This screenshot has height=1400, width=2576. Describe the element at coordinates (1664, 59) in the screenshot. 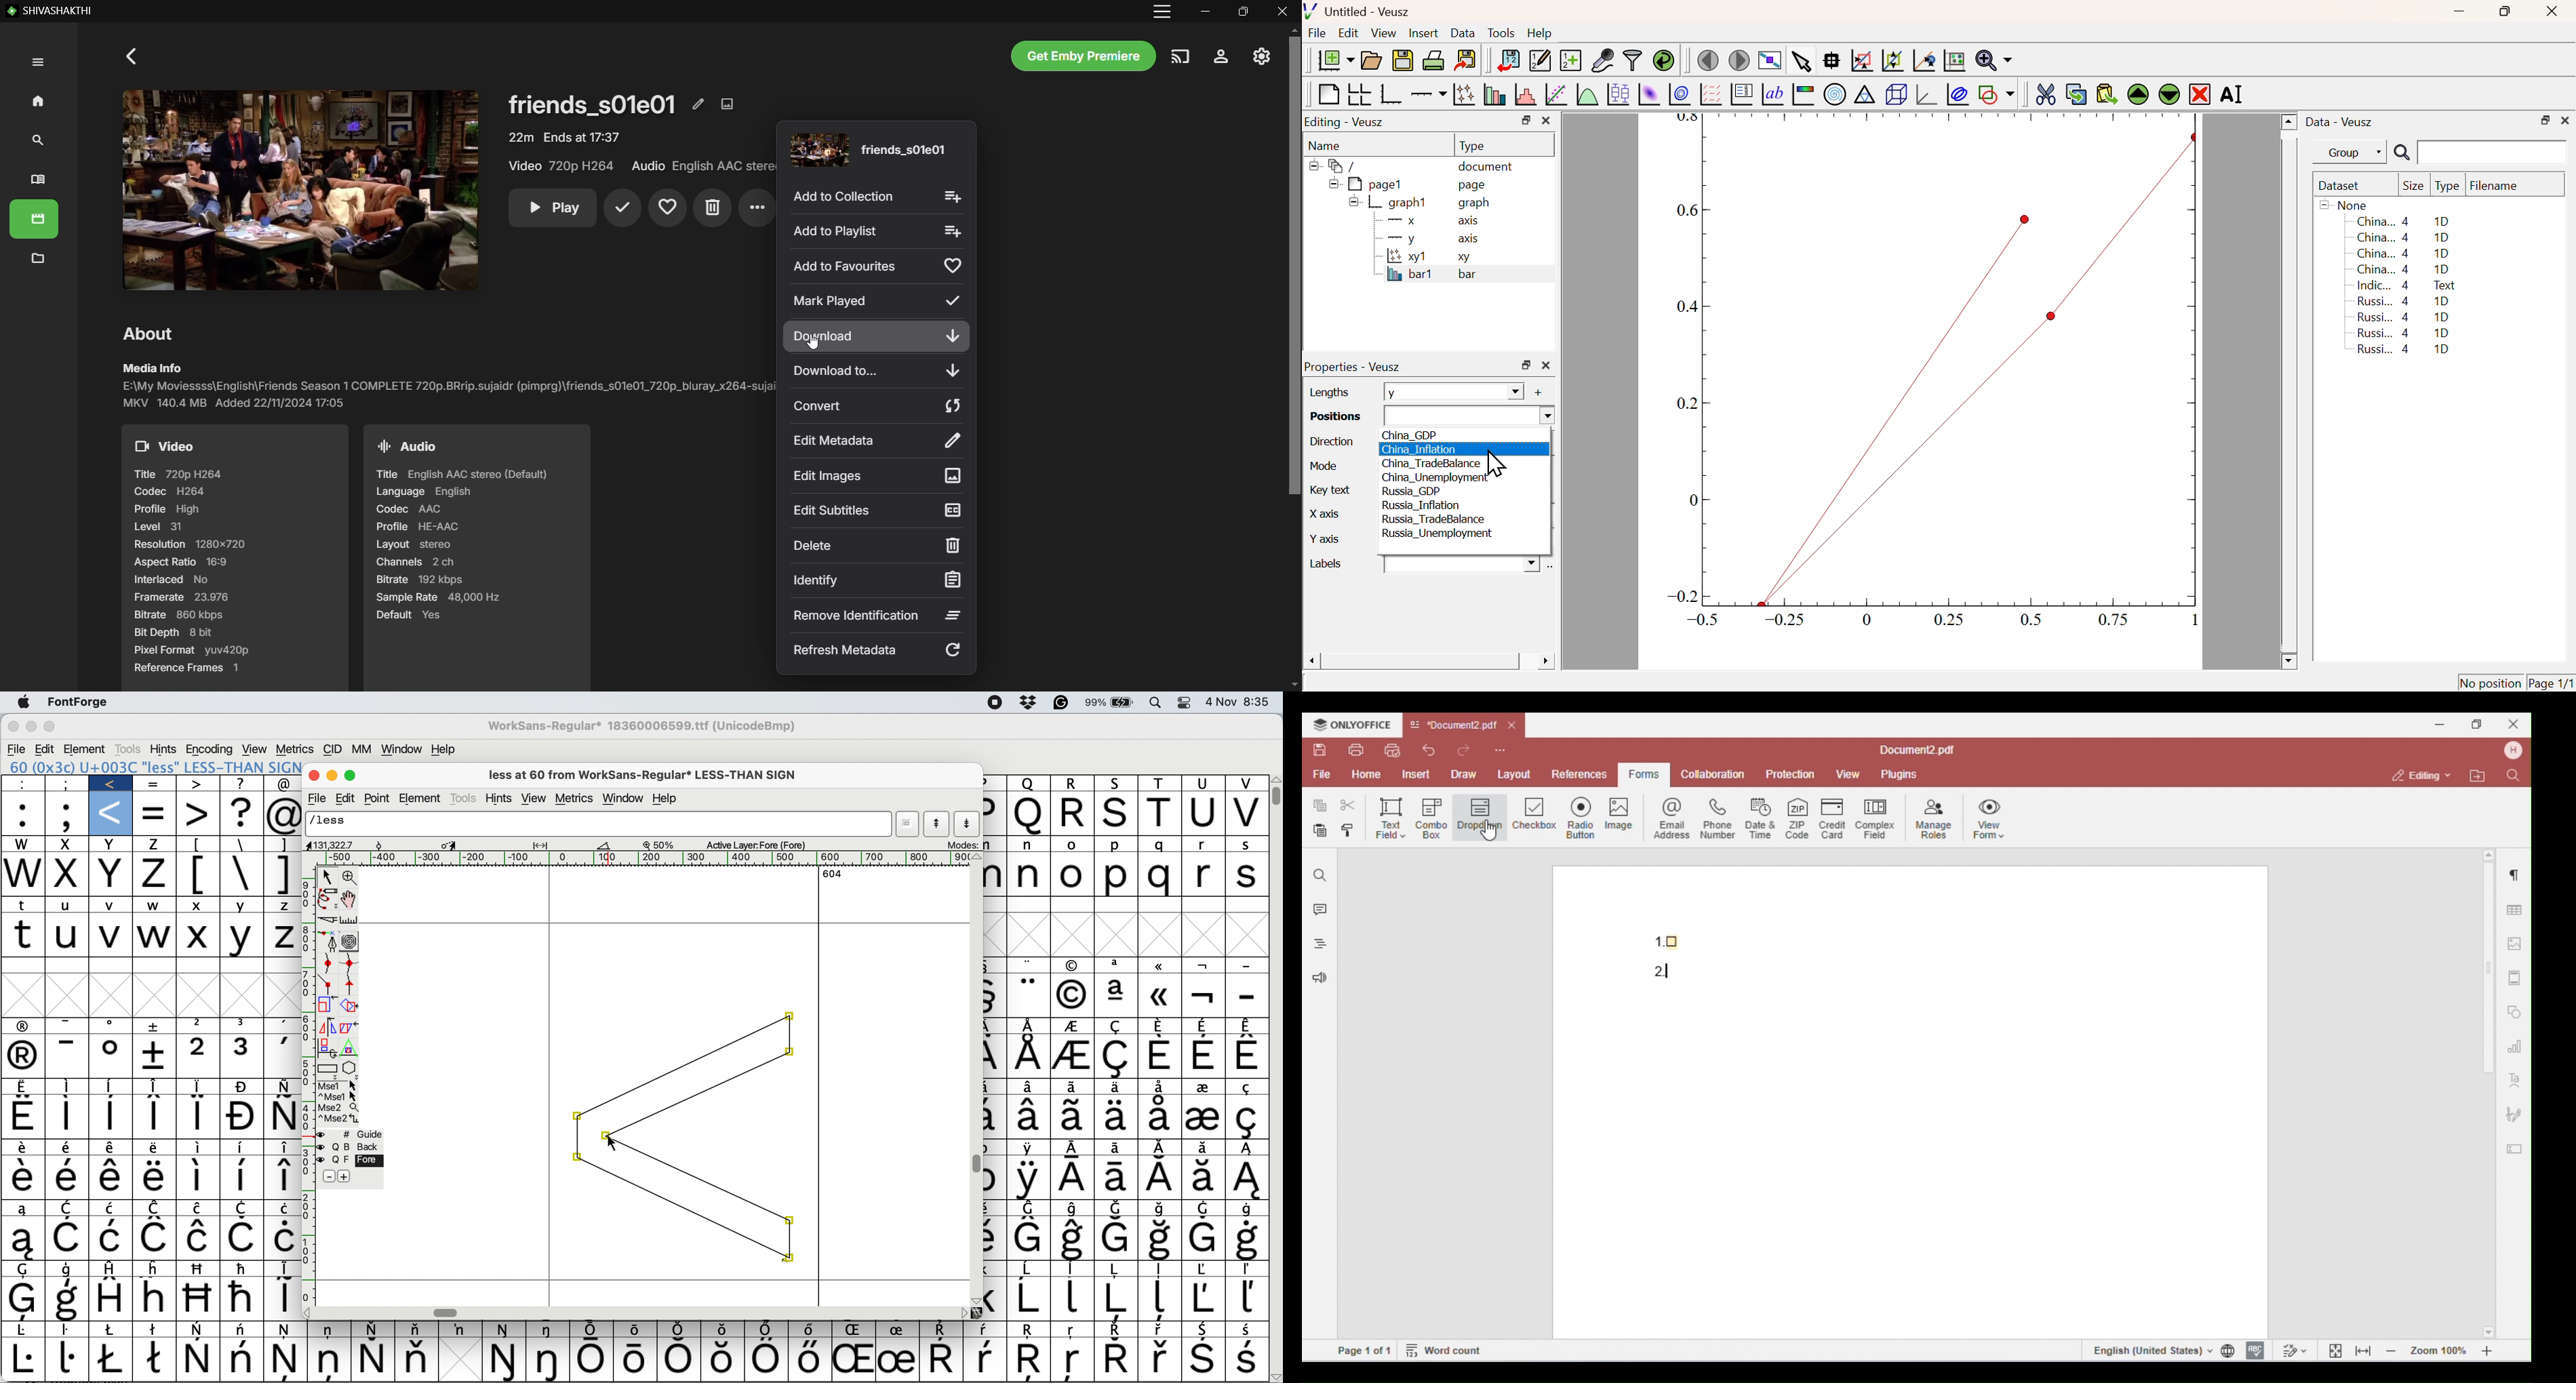

I see `Reload linked dataset` at that location.